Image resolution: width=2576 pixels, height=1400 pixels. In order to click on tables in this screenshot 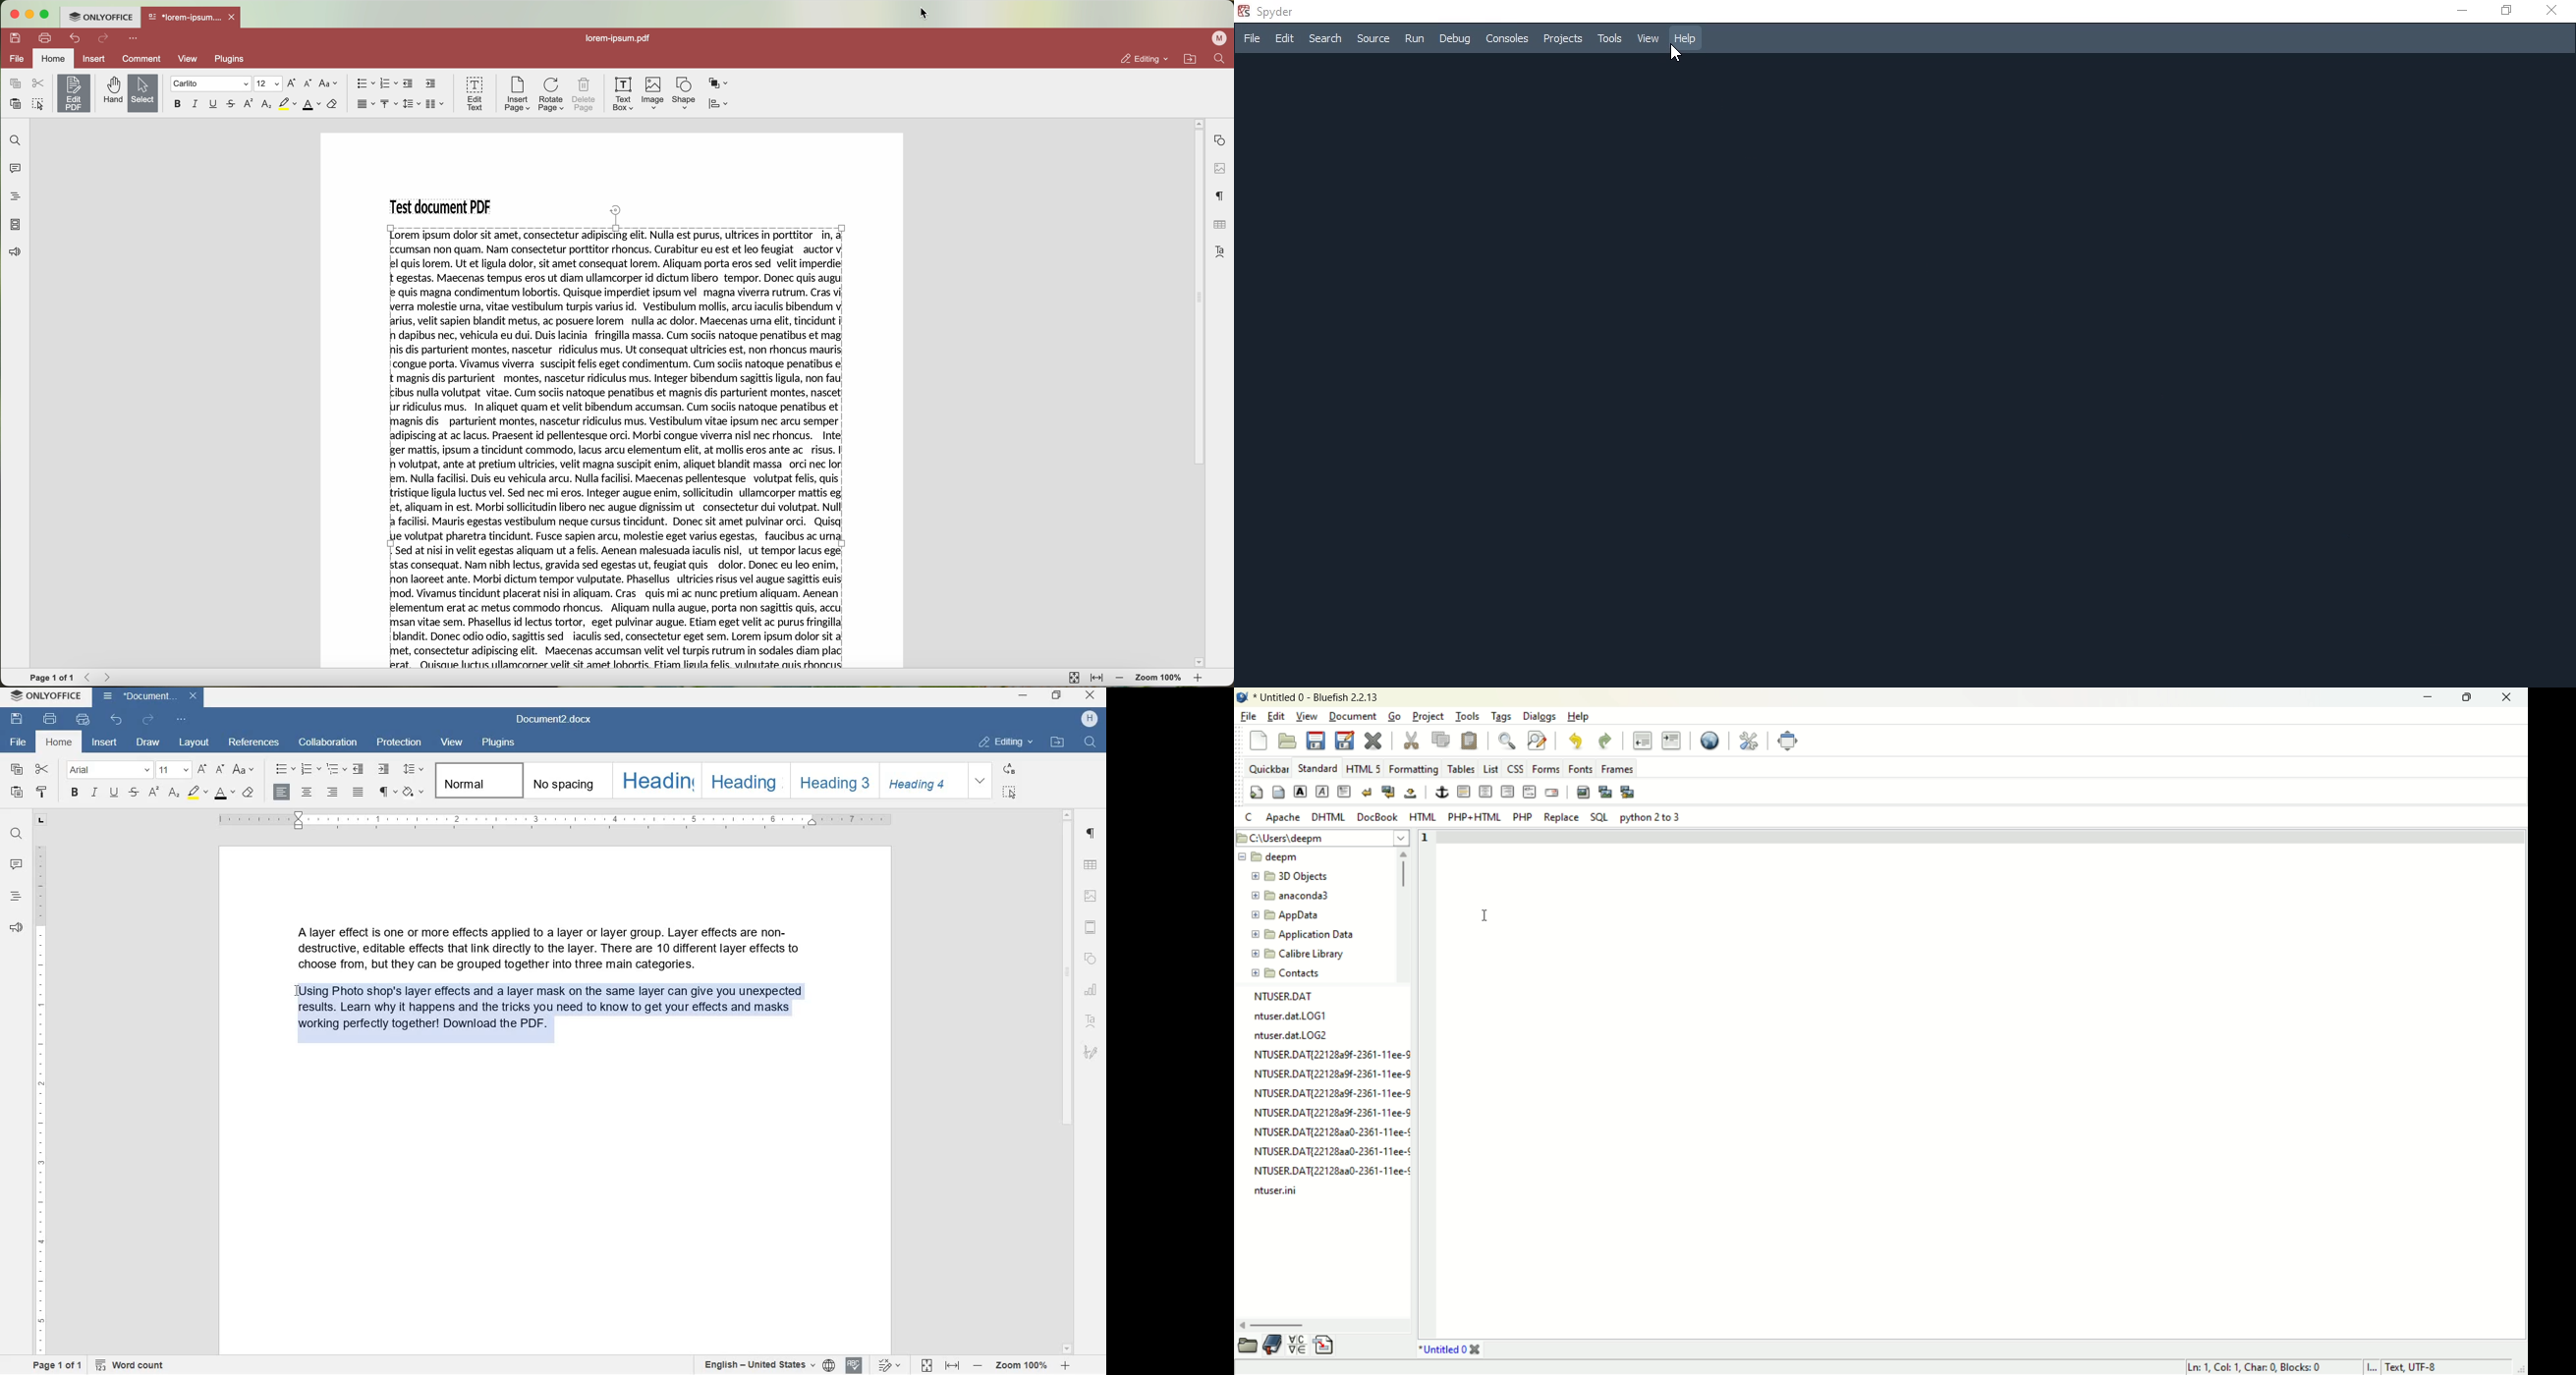, I will do `click(1462, 769)`.